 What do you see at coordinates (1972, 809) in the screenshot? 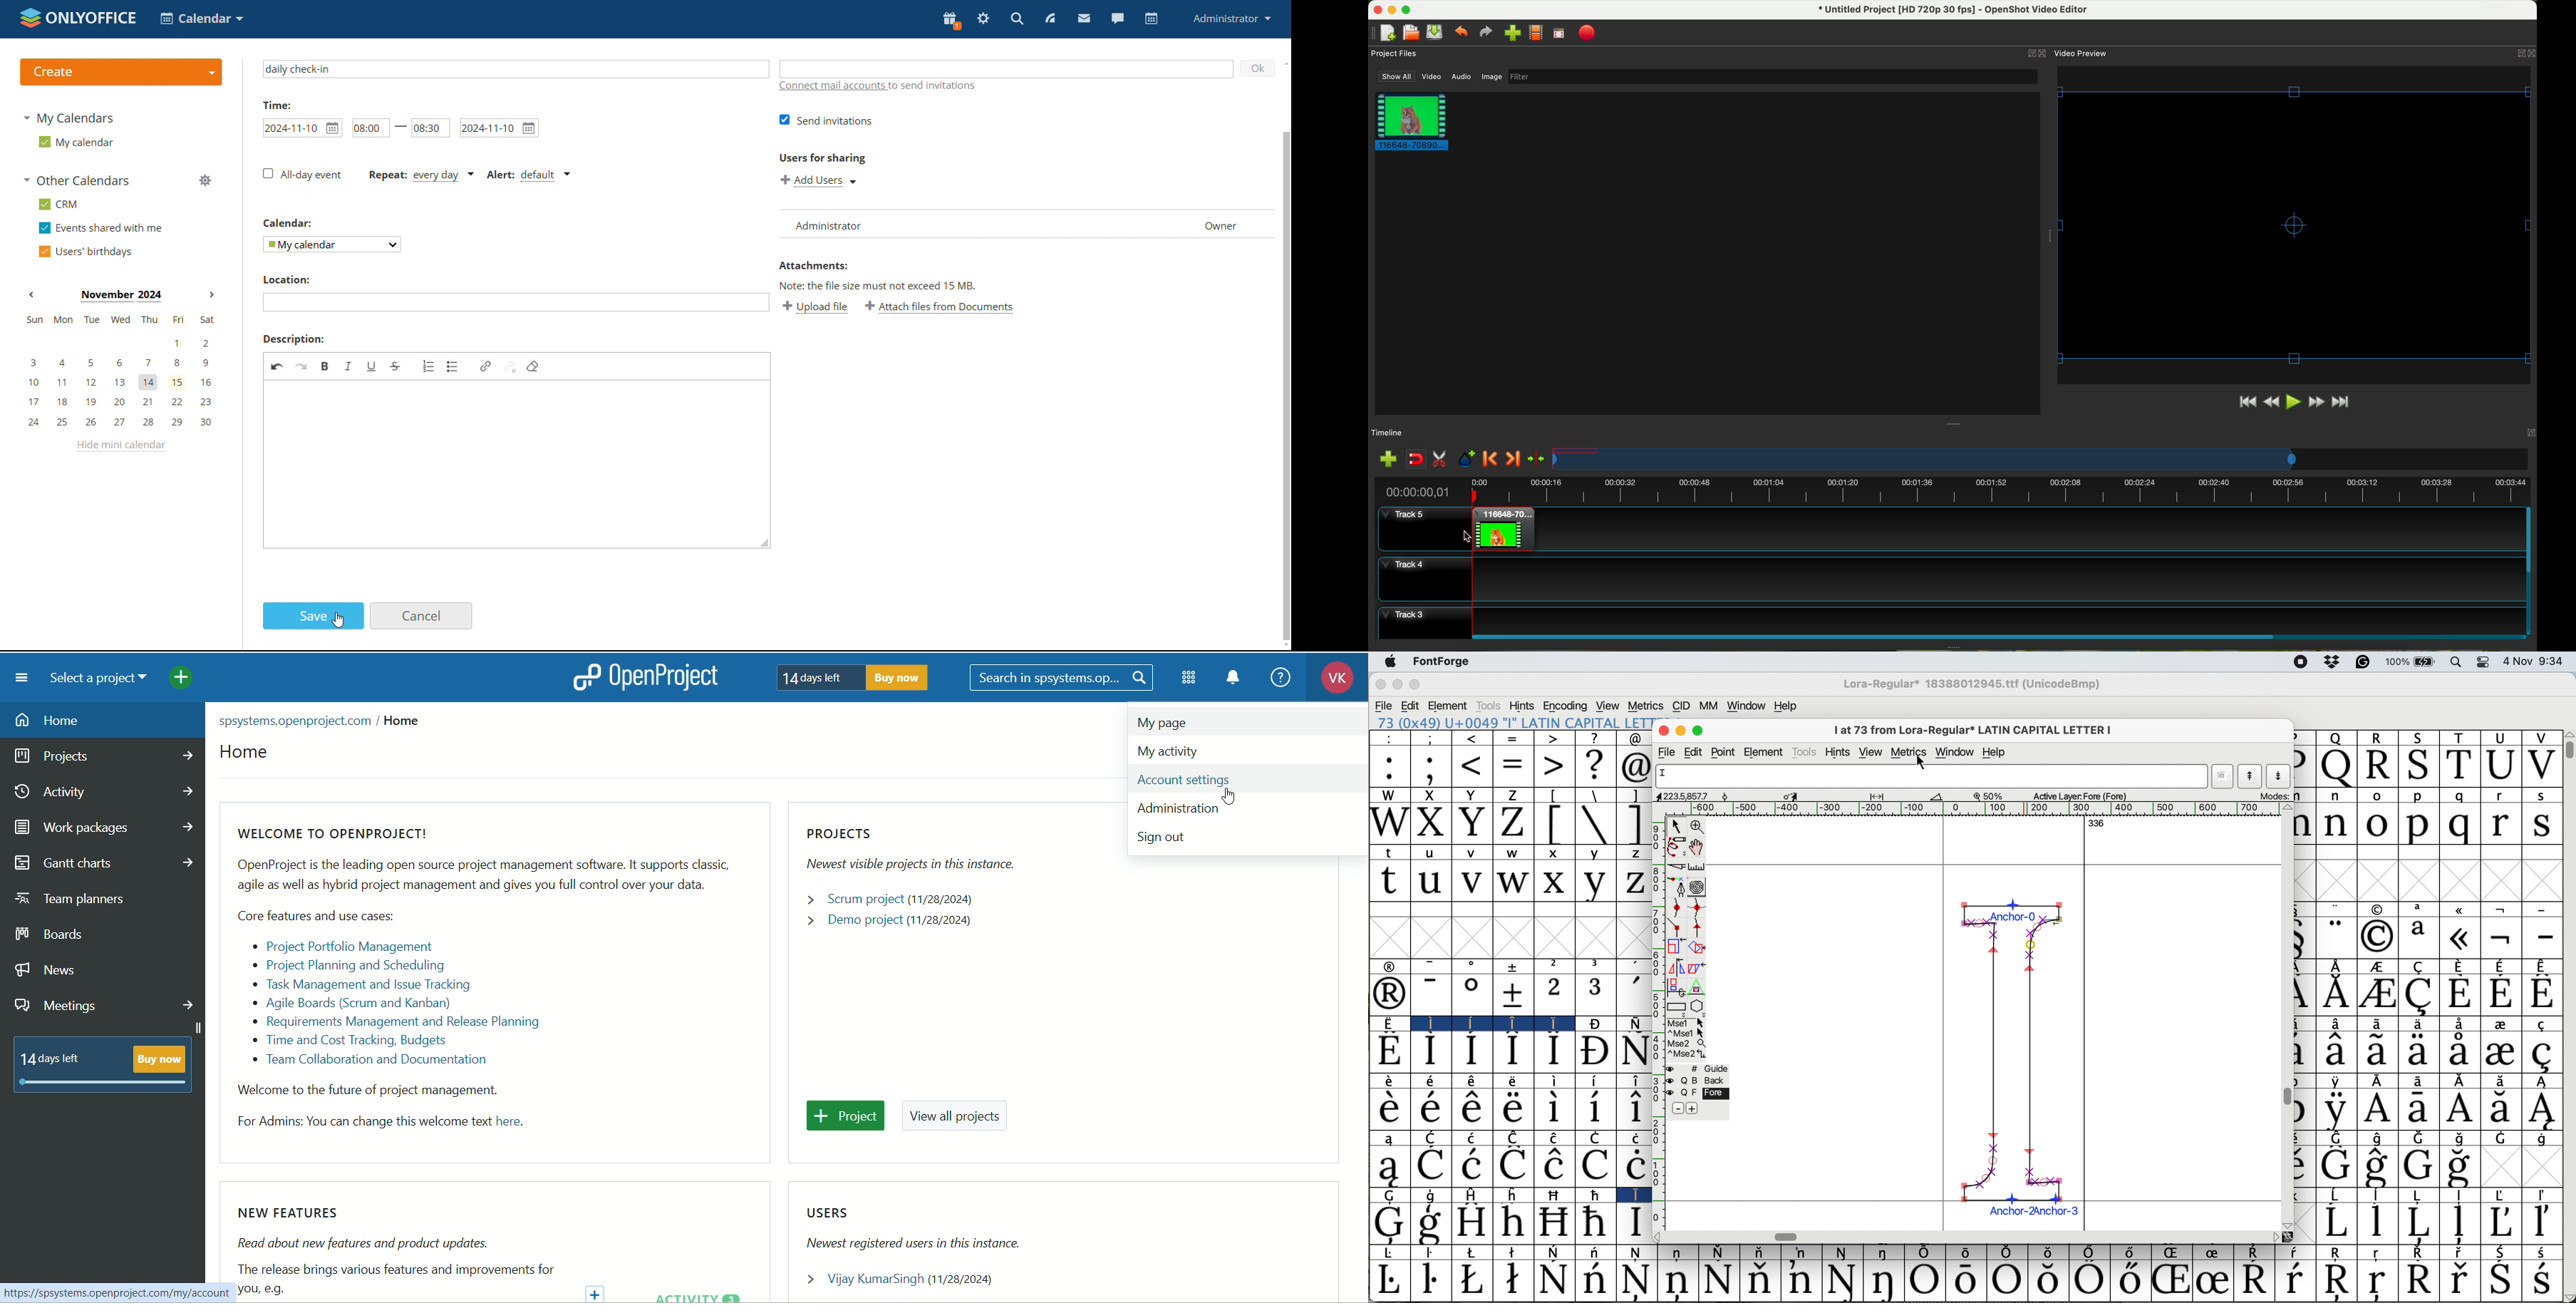
I see `horizontal scale` at bounding box center [1972, 809].